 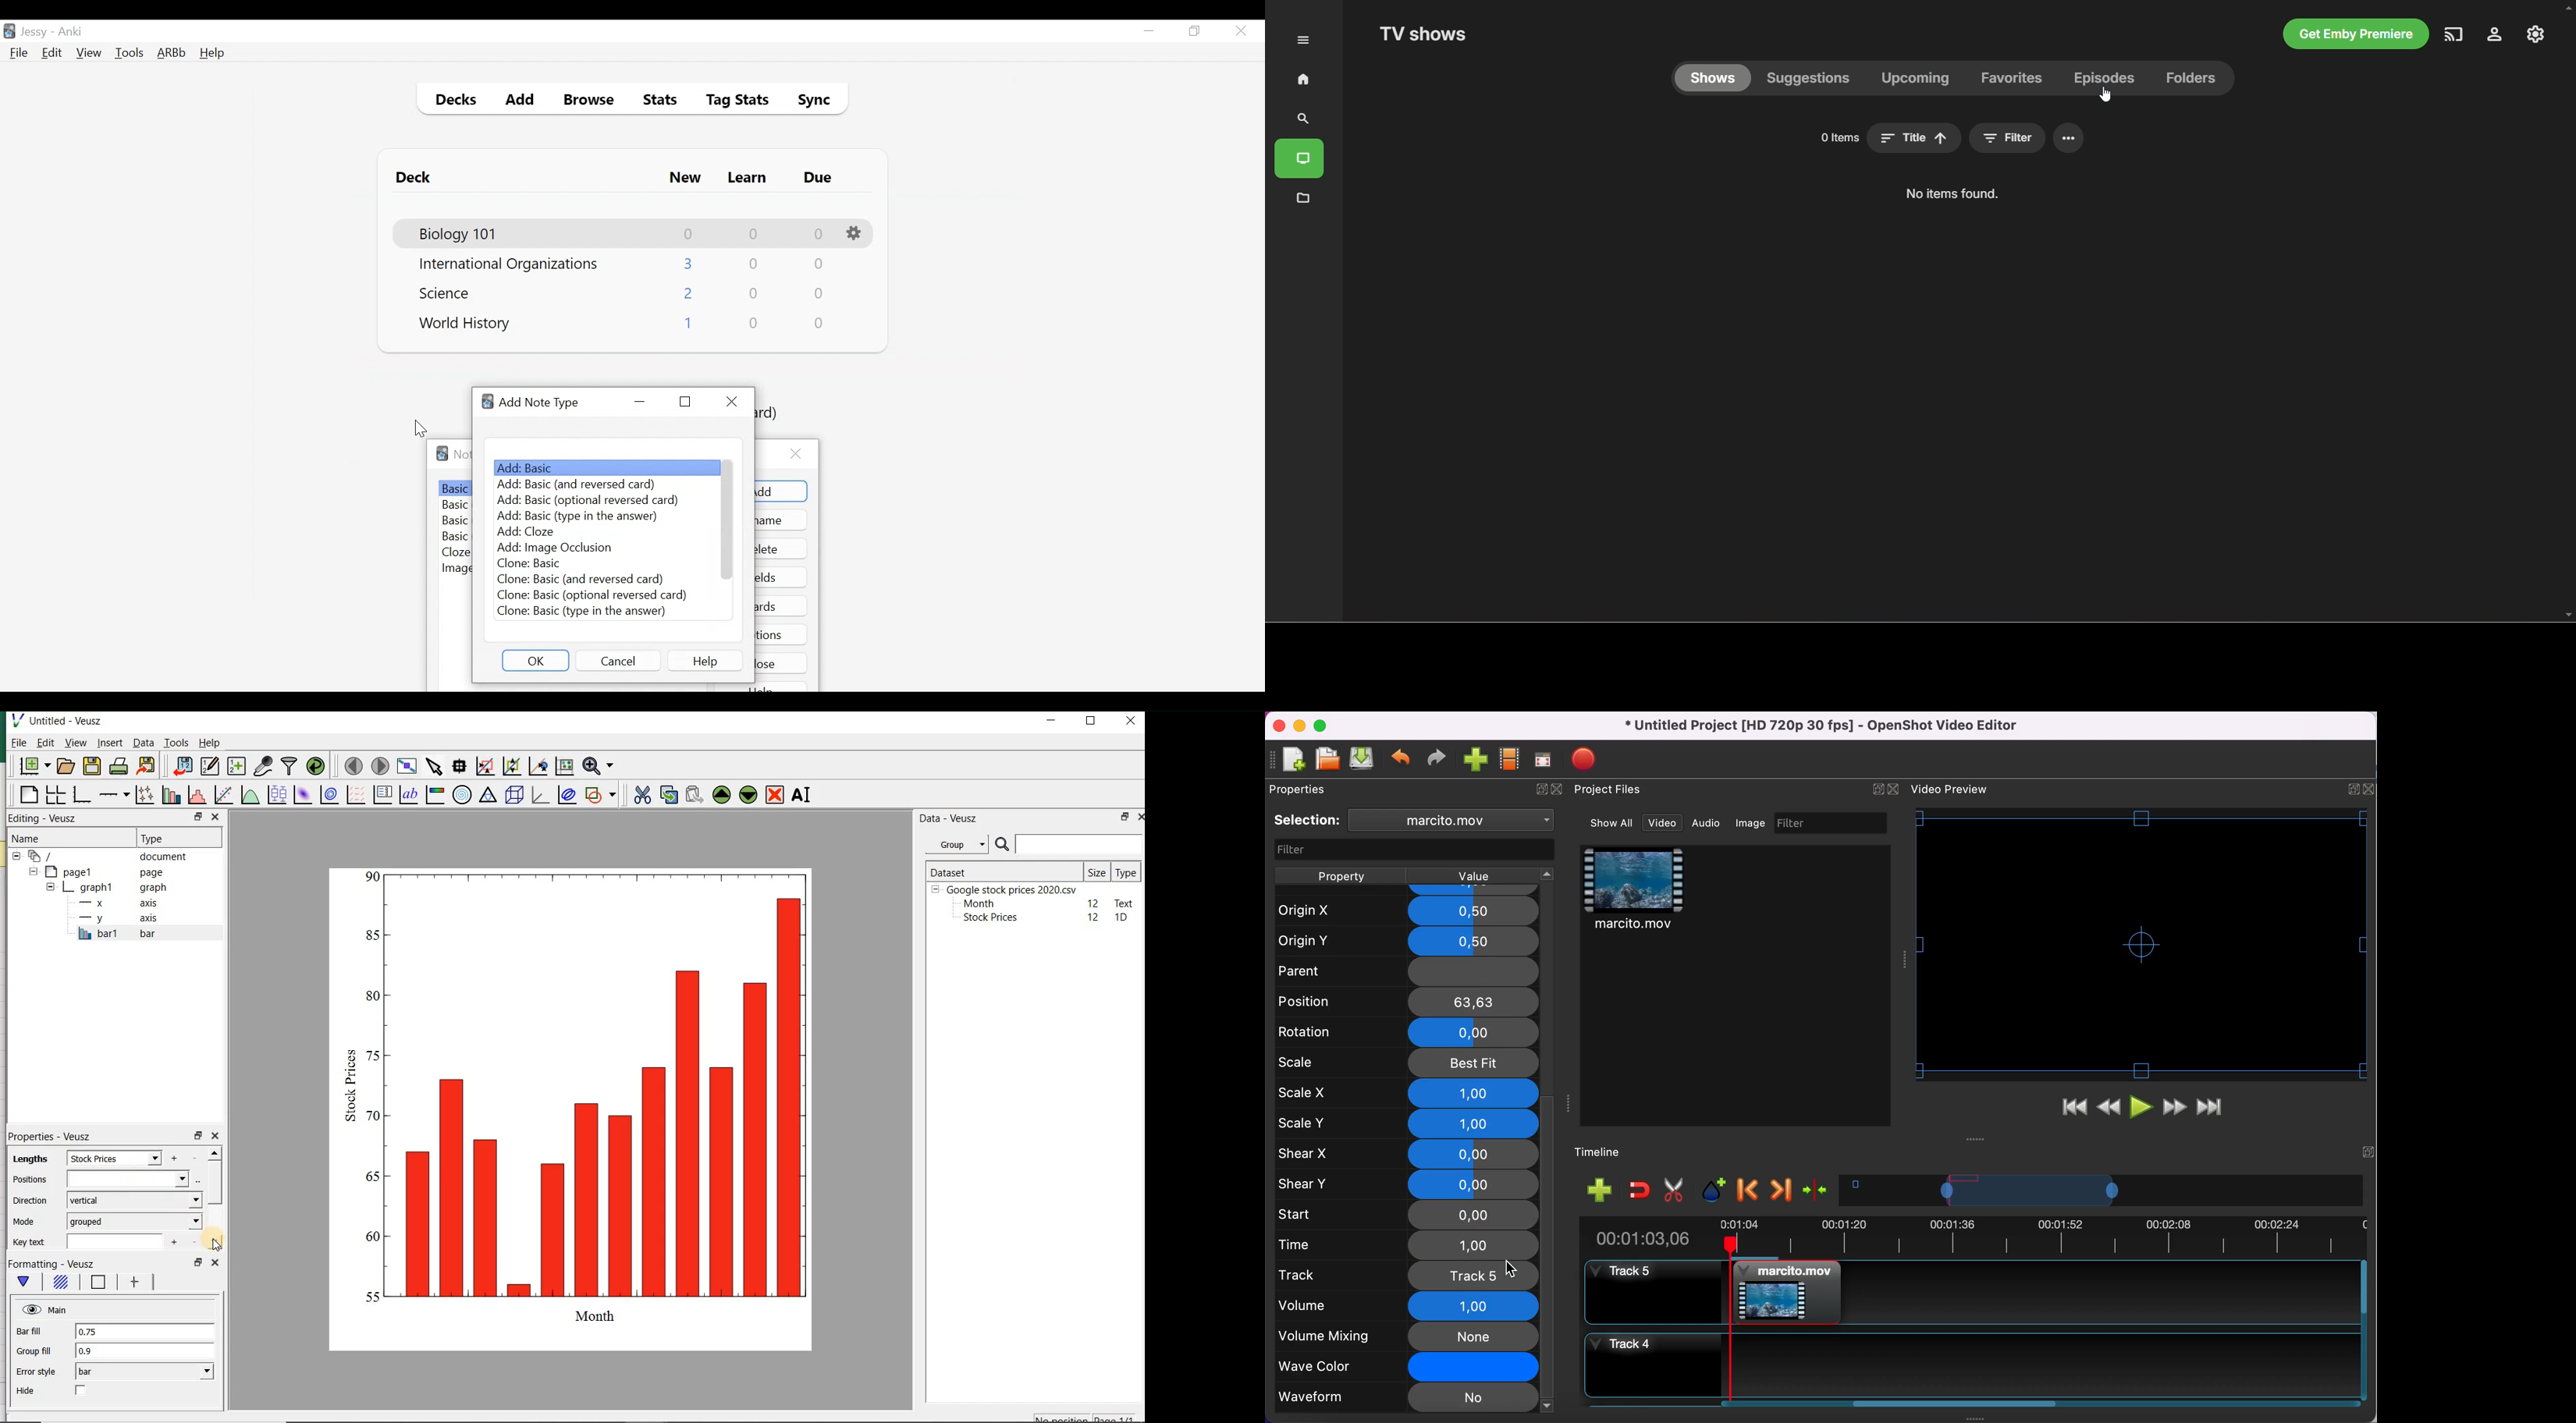 What do you see at coordinates (457, 553) in the screenshot?
I see `Cloze (number of notes)` at bounding box center [457, 553].